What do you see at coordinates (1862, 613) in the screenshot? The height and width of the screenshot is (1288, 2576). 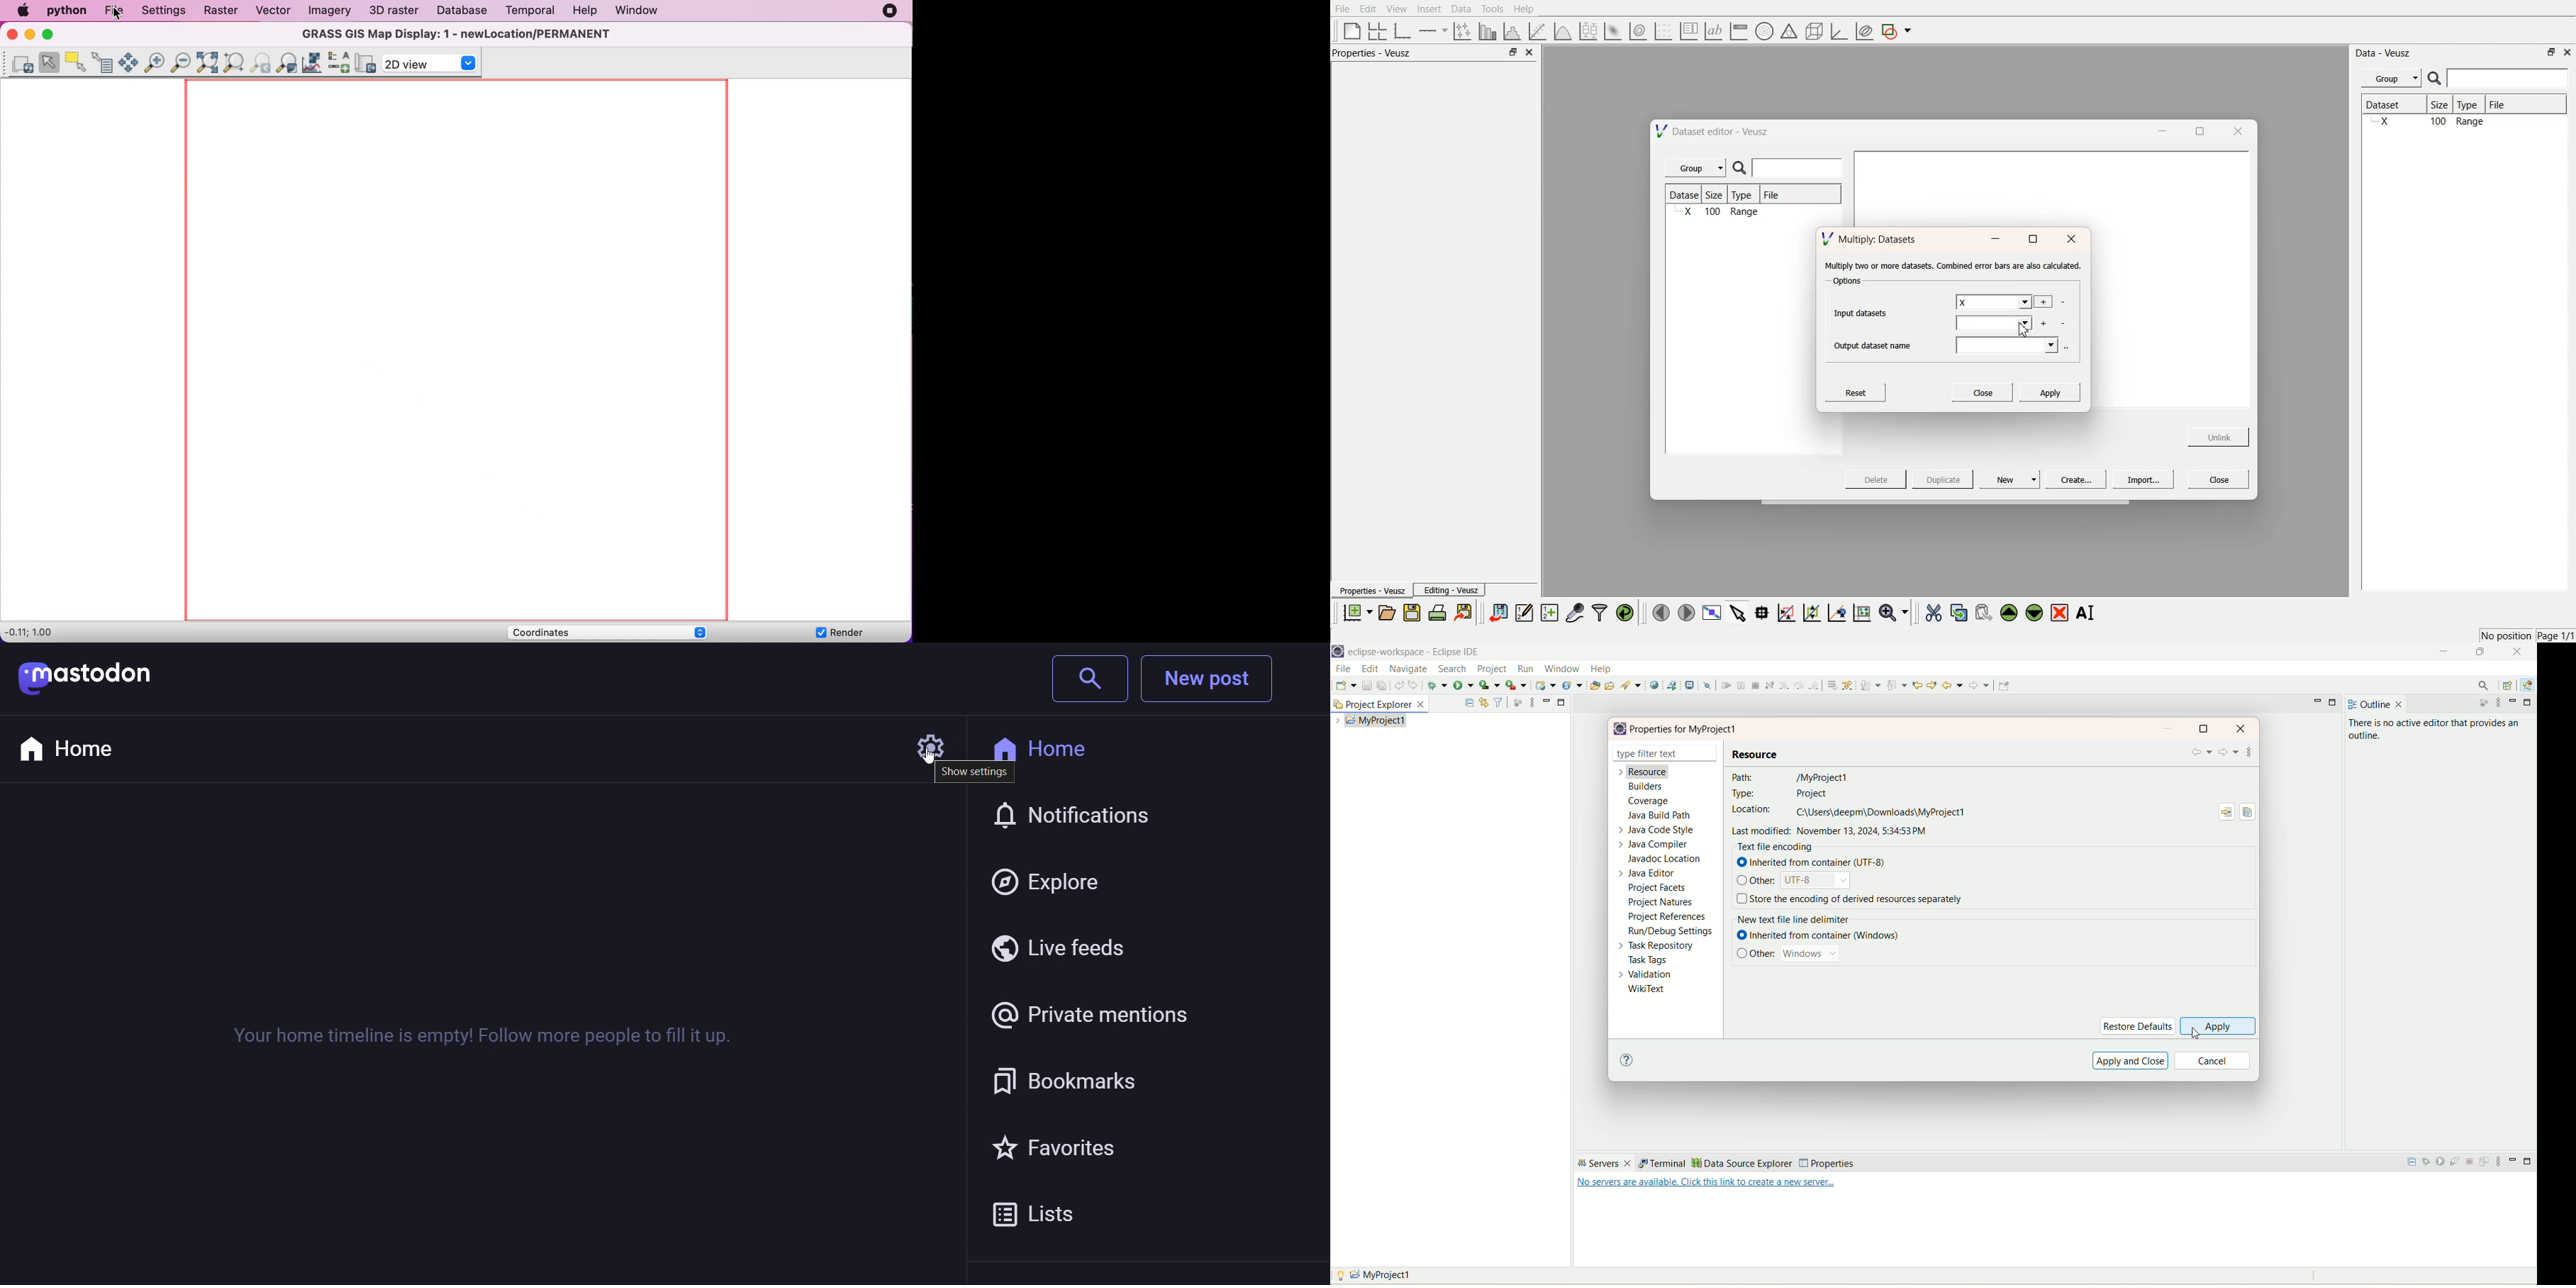 I see `reset the graph axes` at bounding box center [1862, 613].